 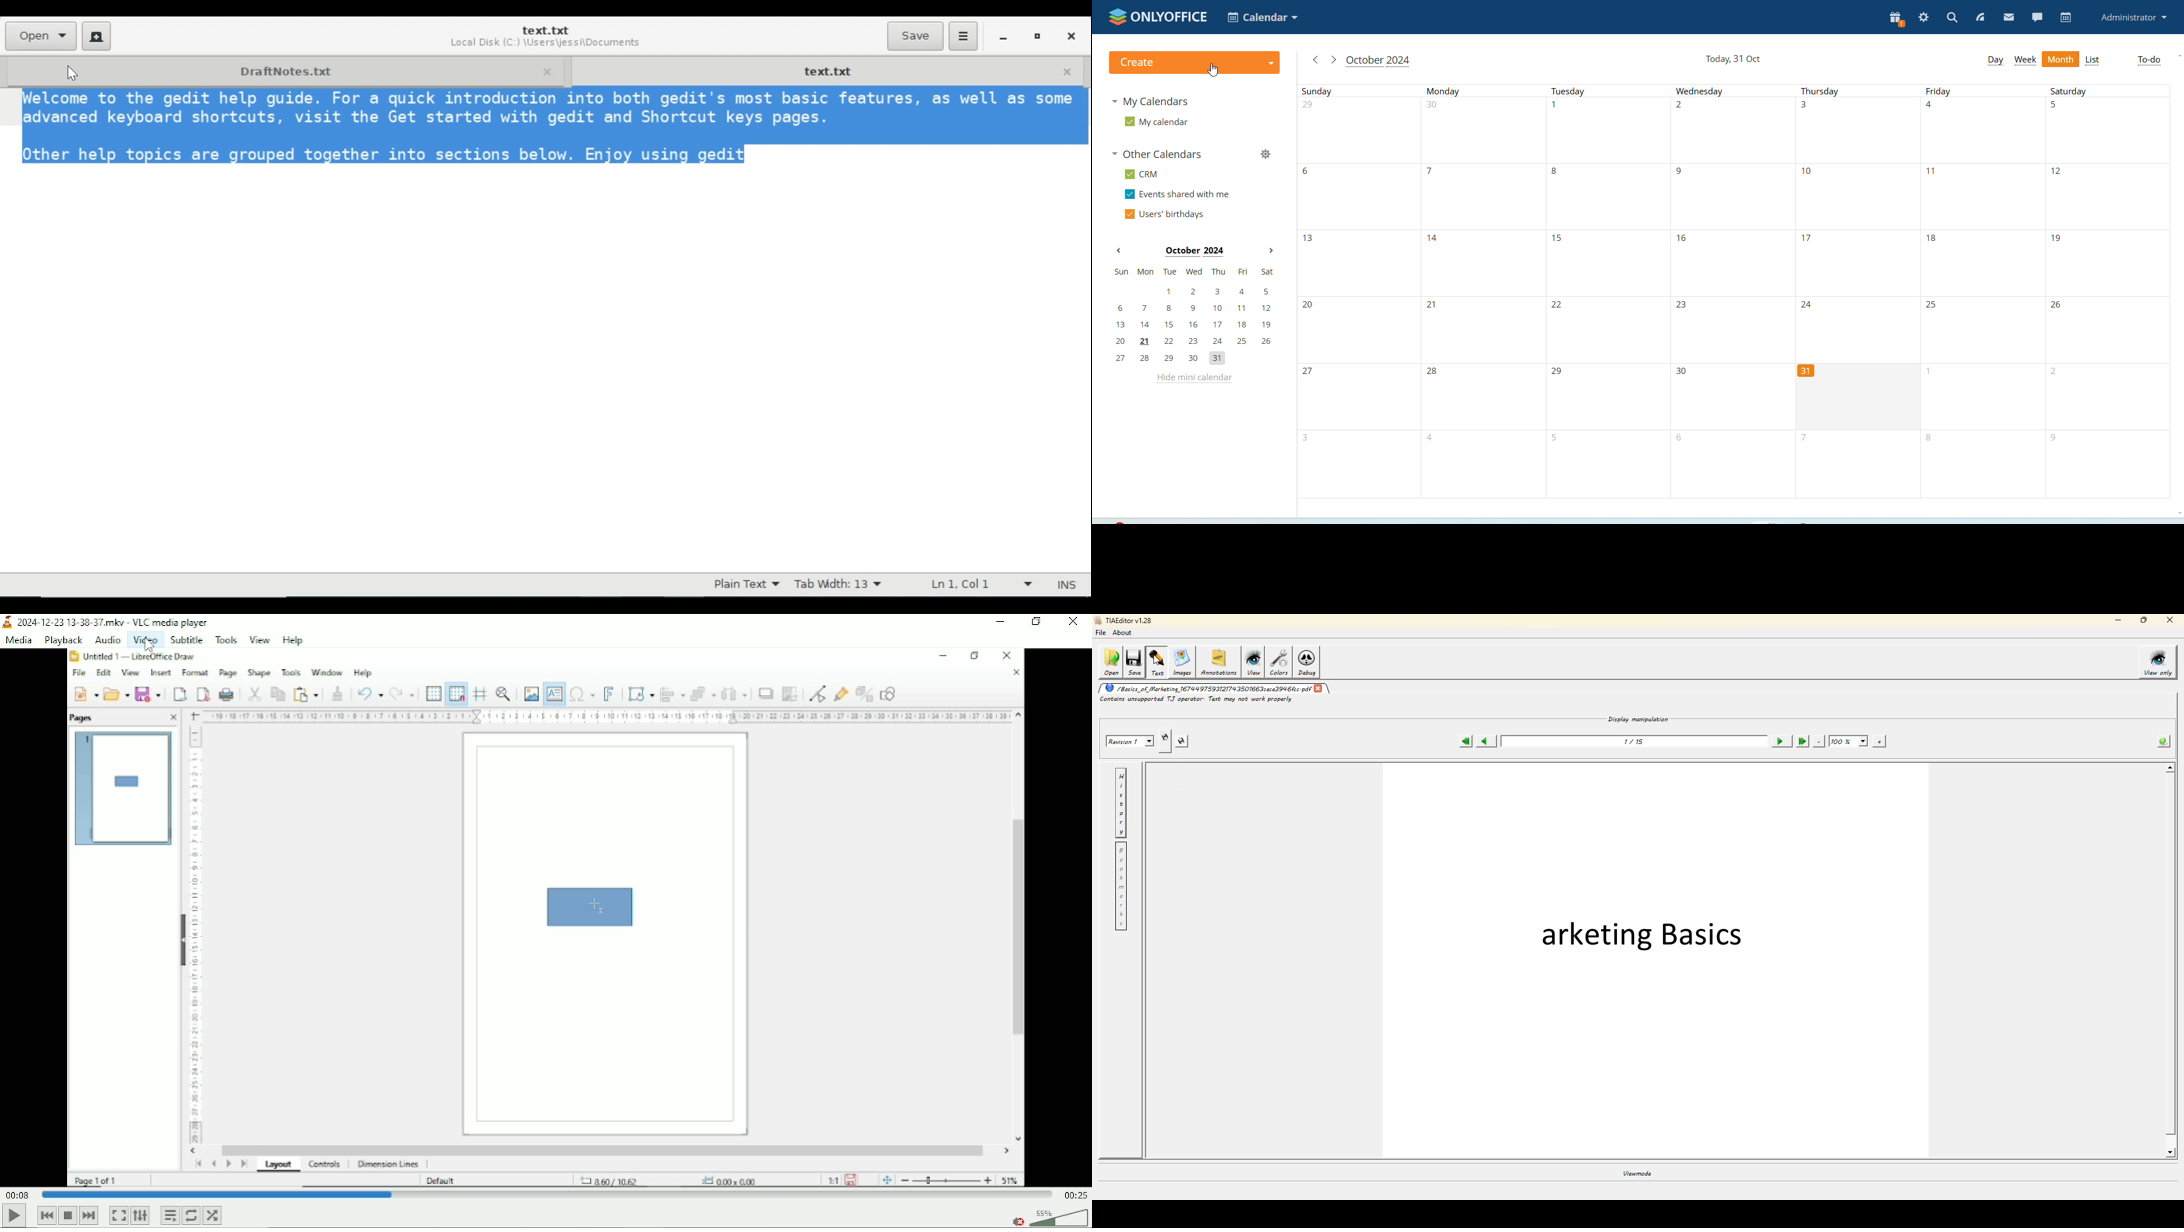 What do you see at coordinates (1881, 743) in the screenshot?
I see `zoom in` at bounding box center [1881, 743].